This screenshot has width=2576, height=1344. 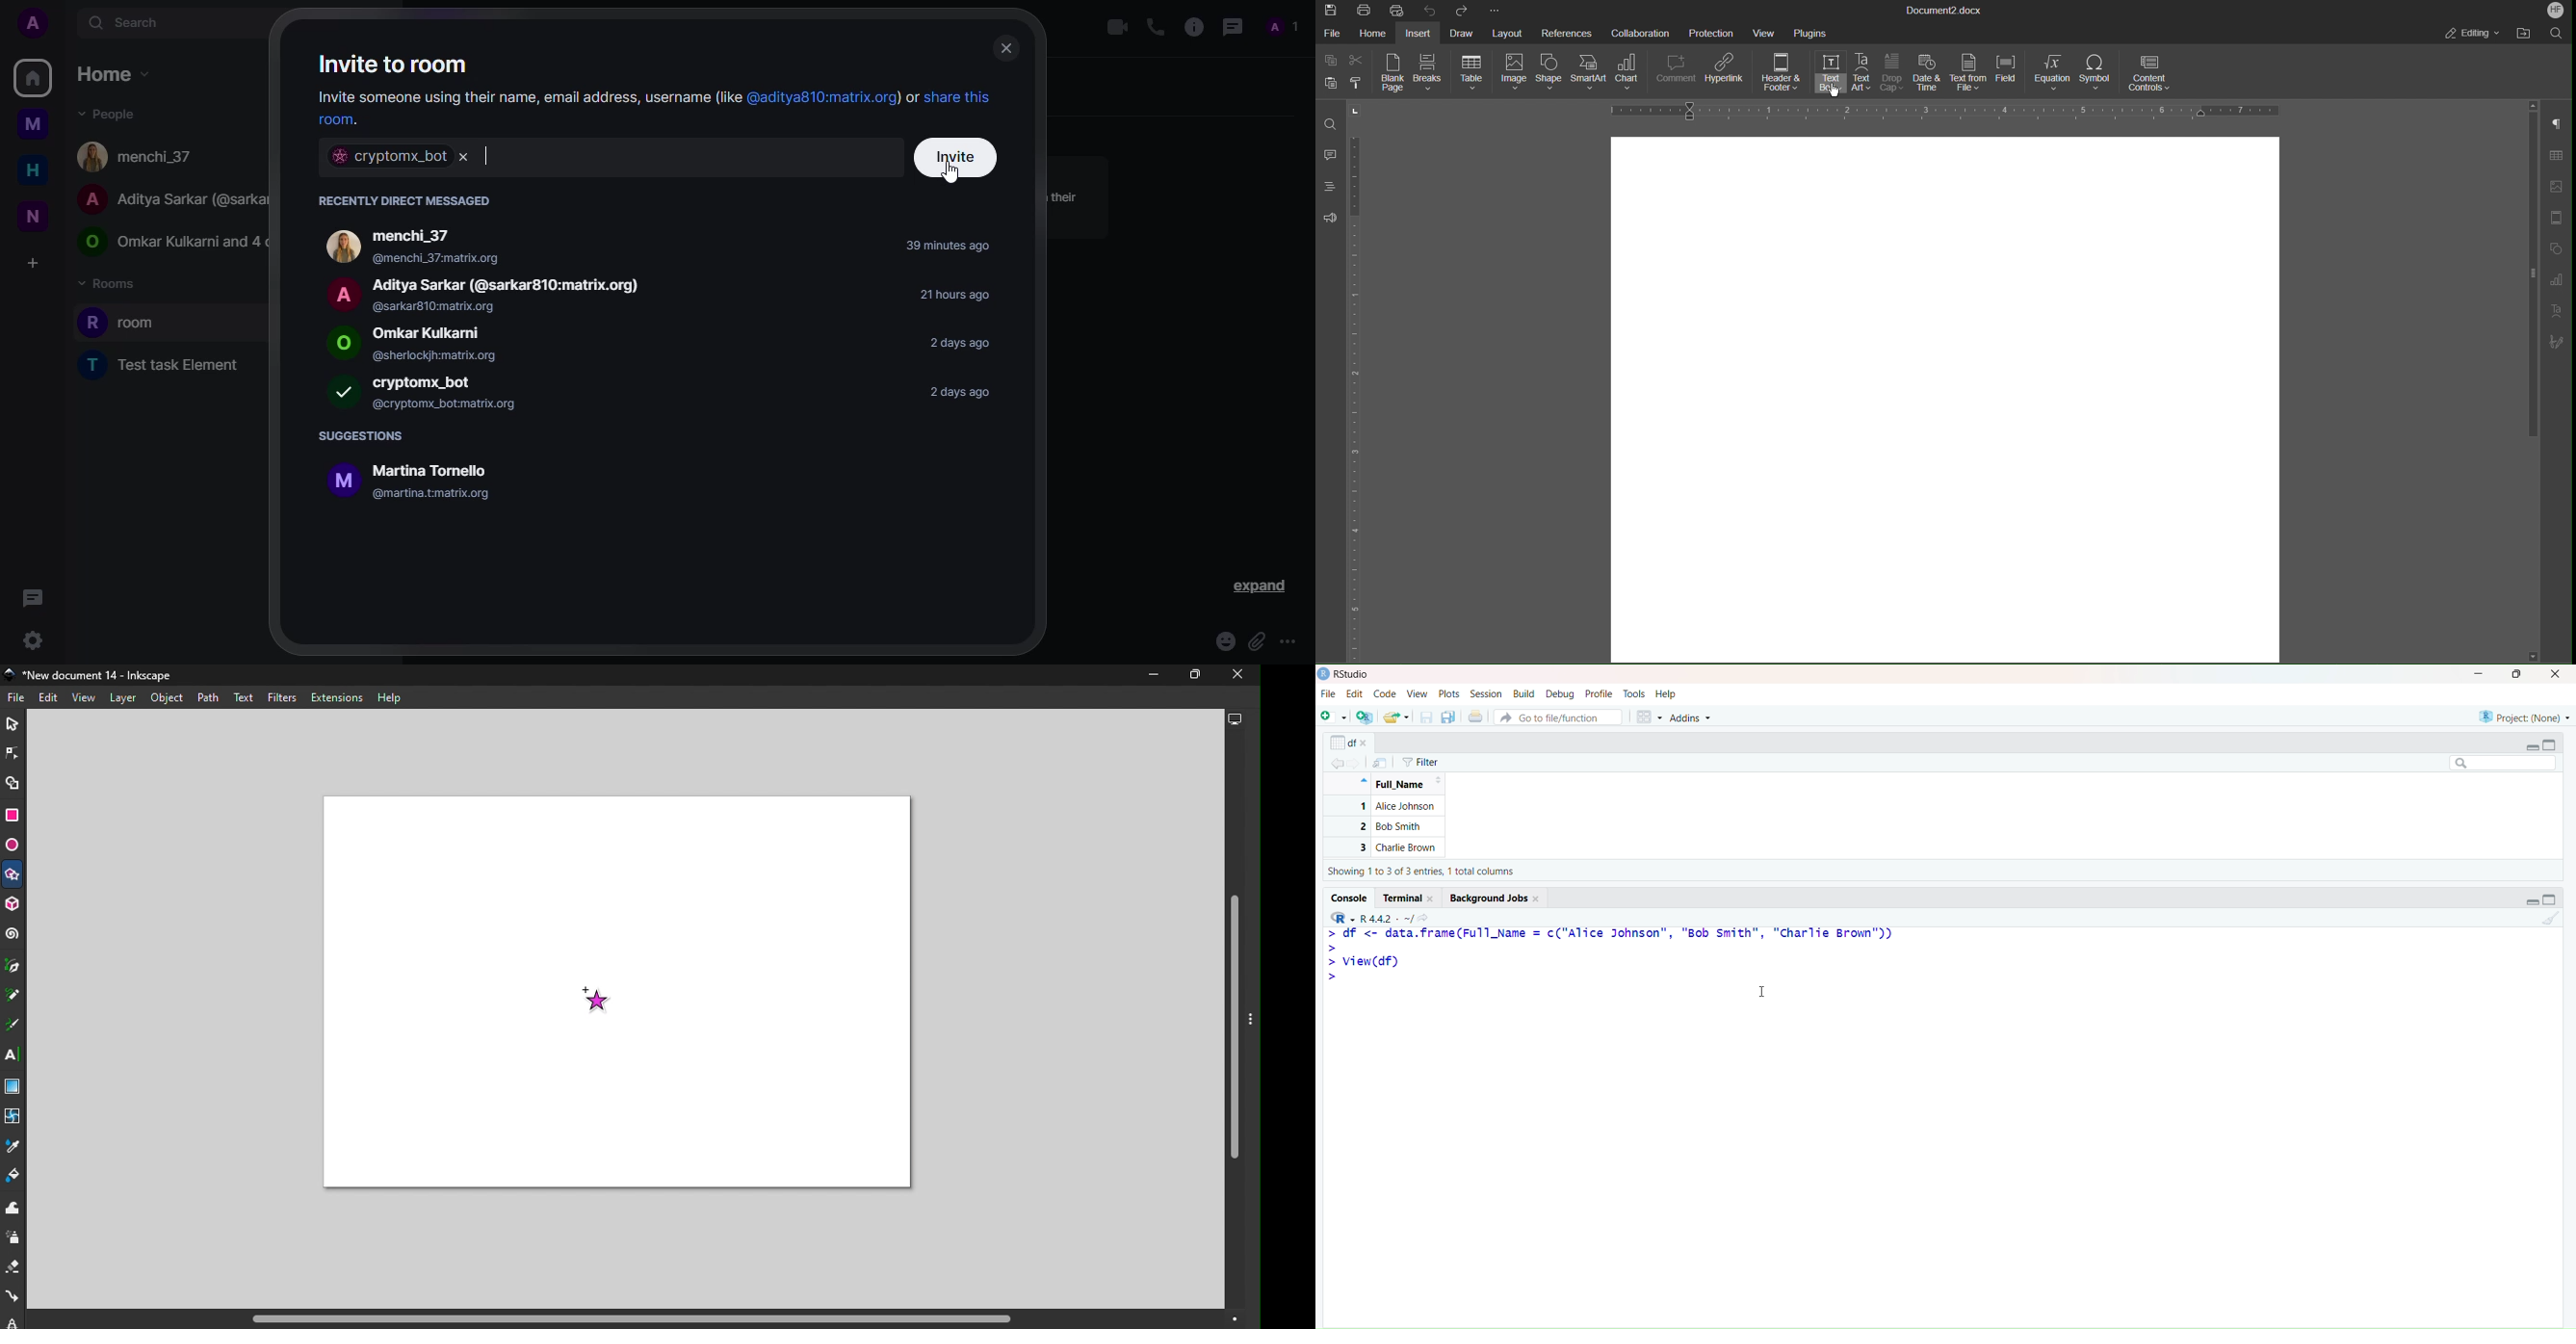 What do you see at coordinates (1811, 31) in the screenshot?
I see `Plugins` at bounding box center [1811, 31].